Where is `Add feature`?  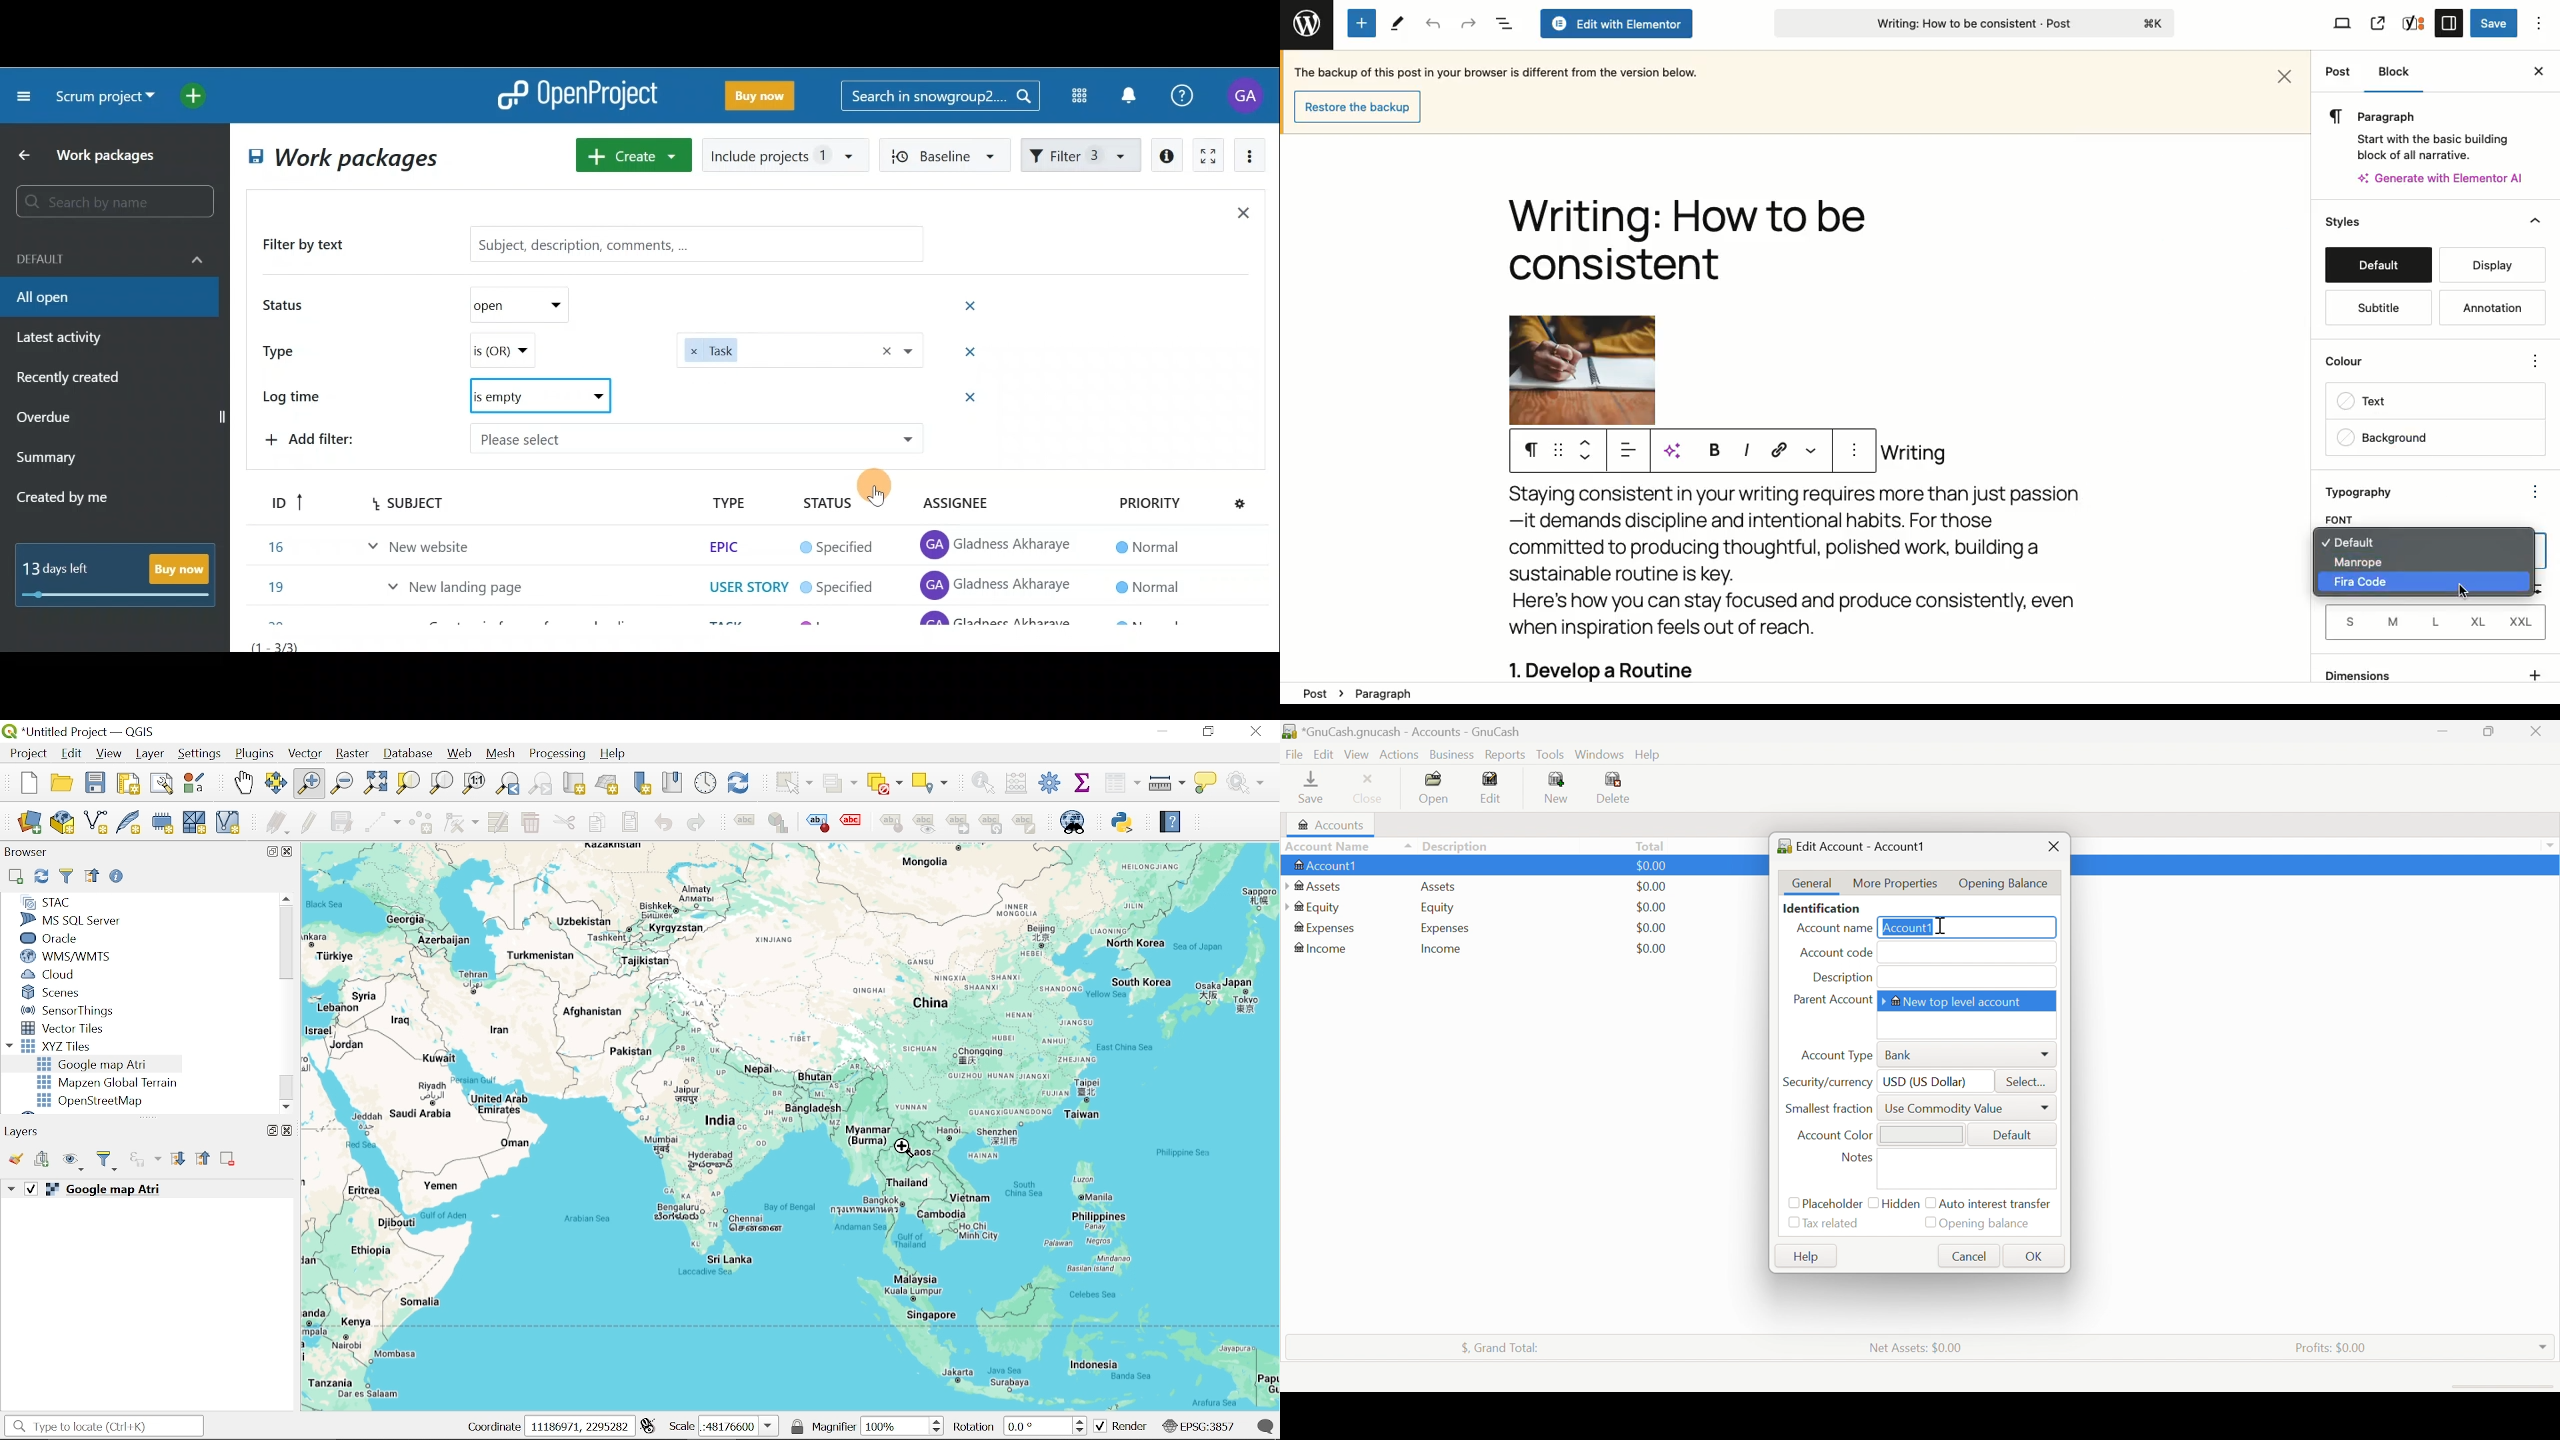
Add feature is located at coordinates (420, 824).